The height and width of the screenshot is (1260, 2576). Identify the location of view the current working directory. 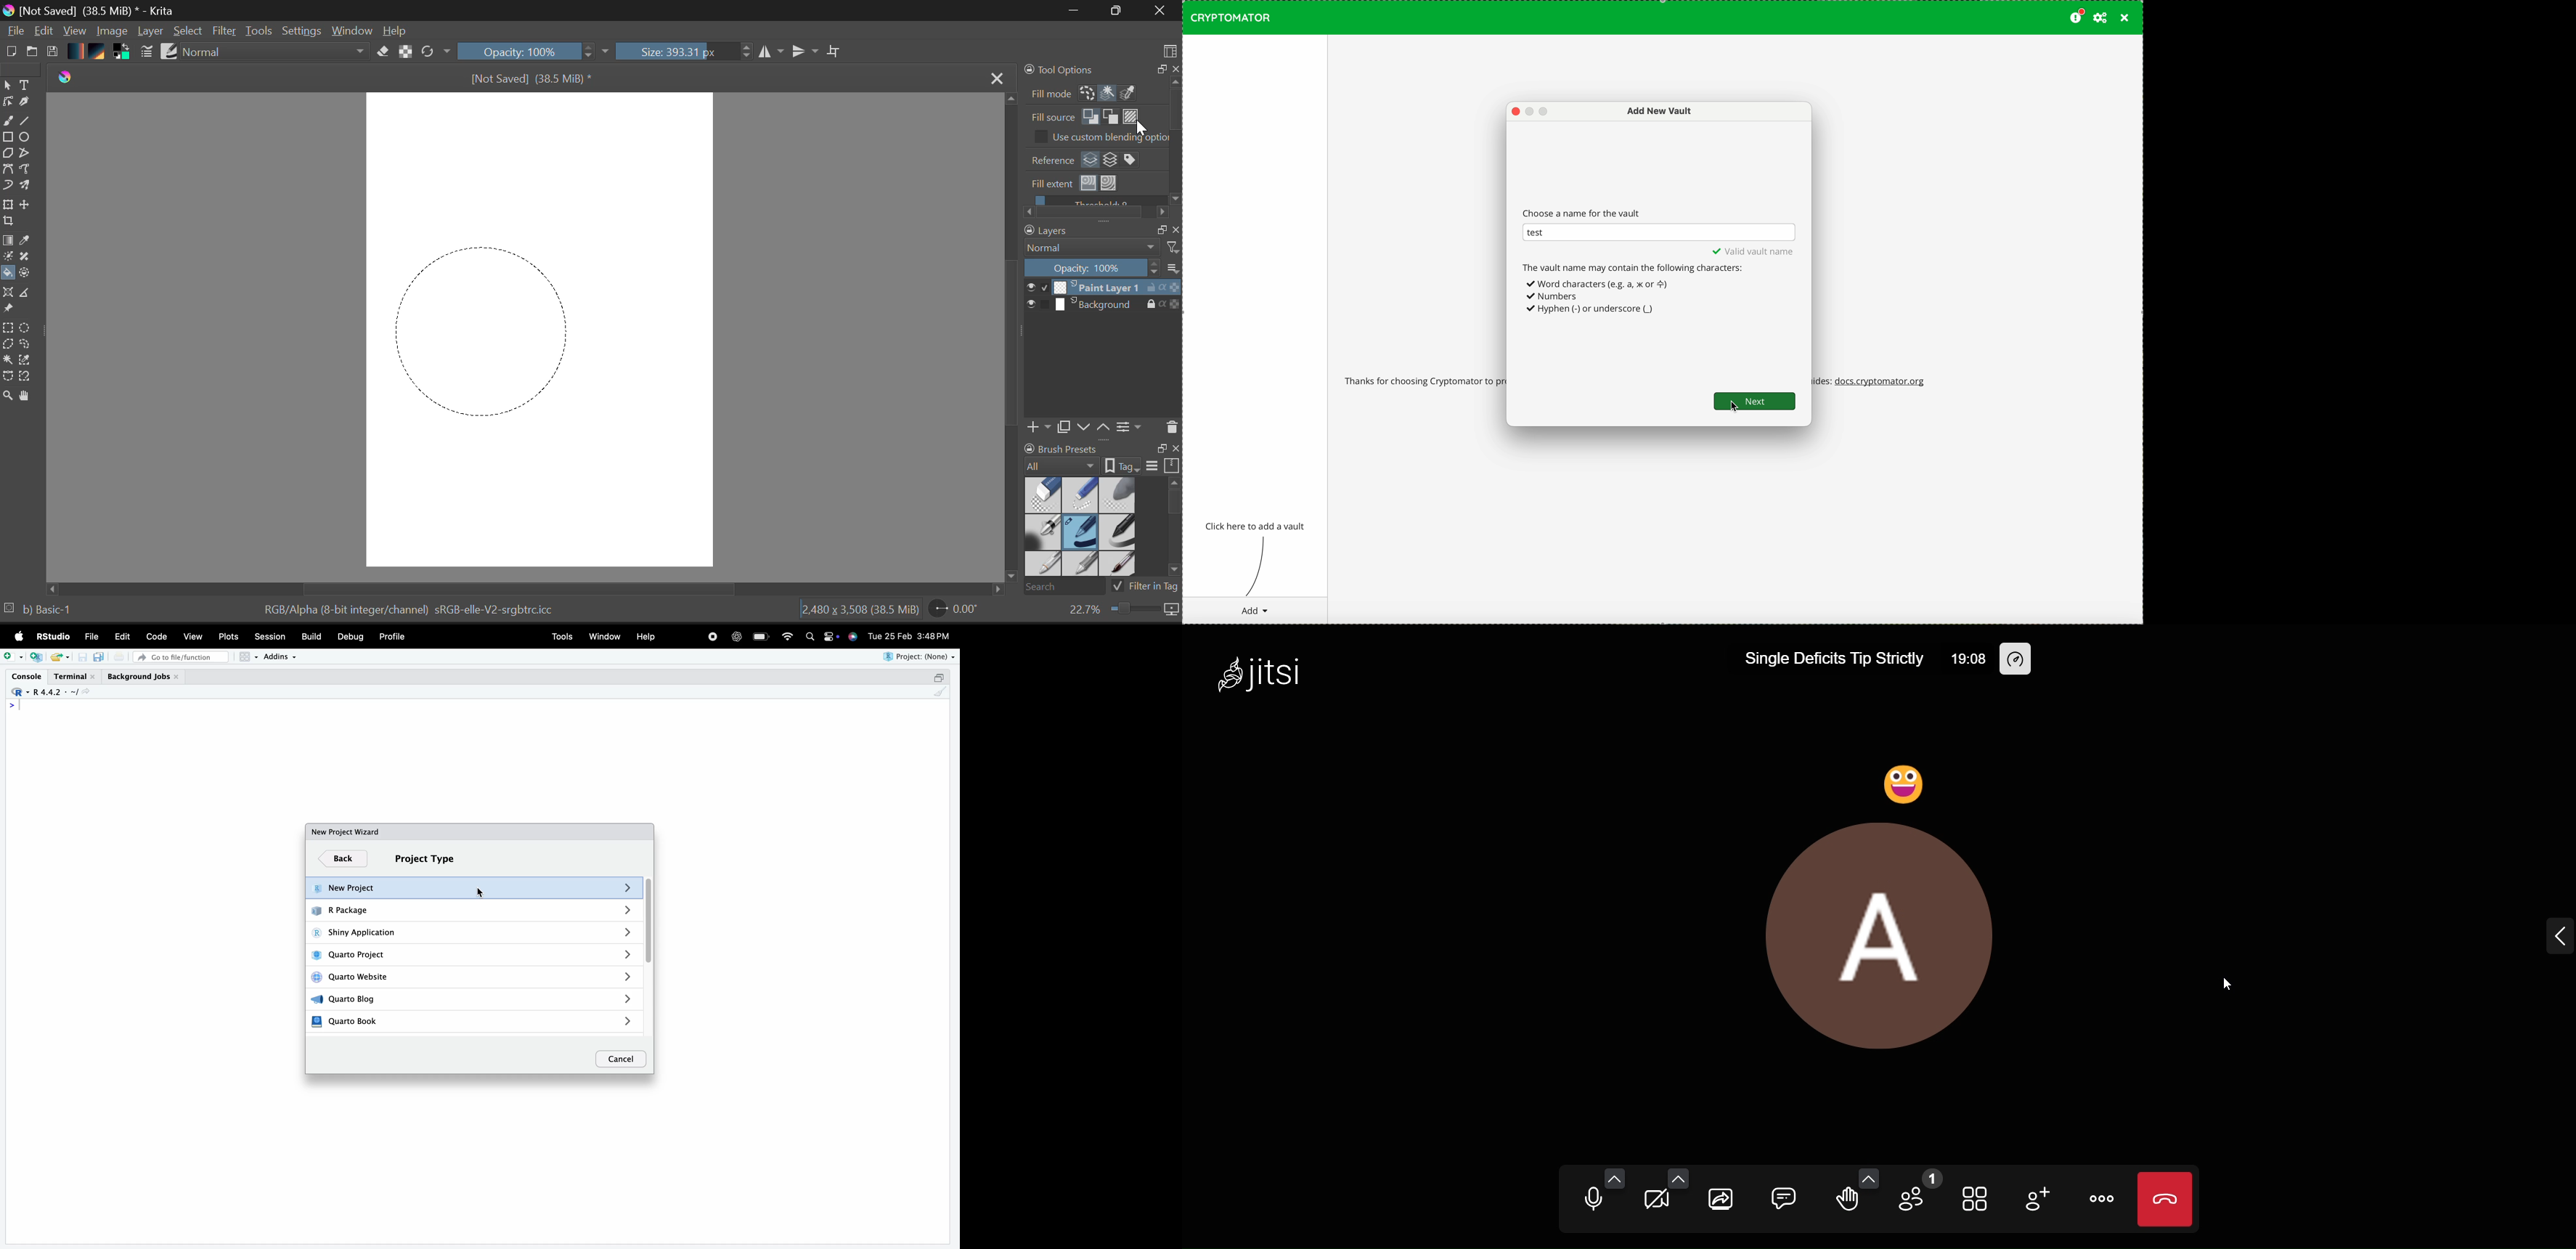
(85, 691).